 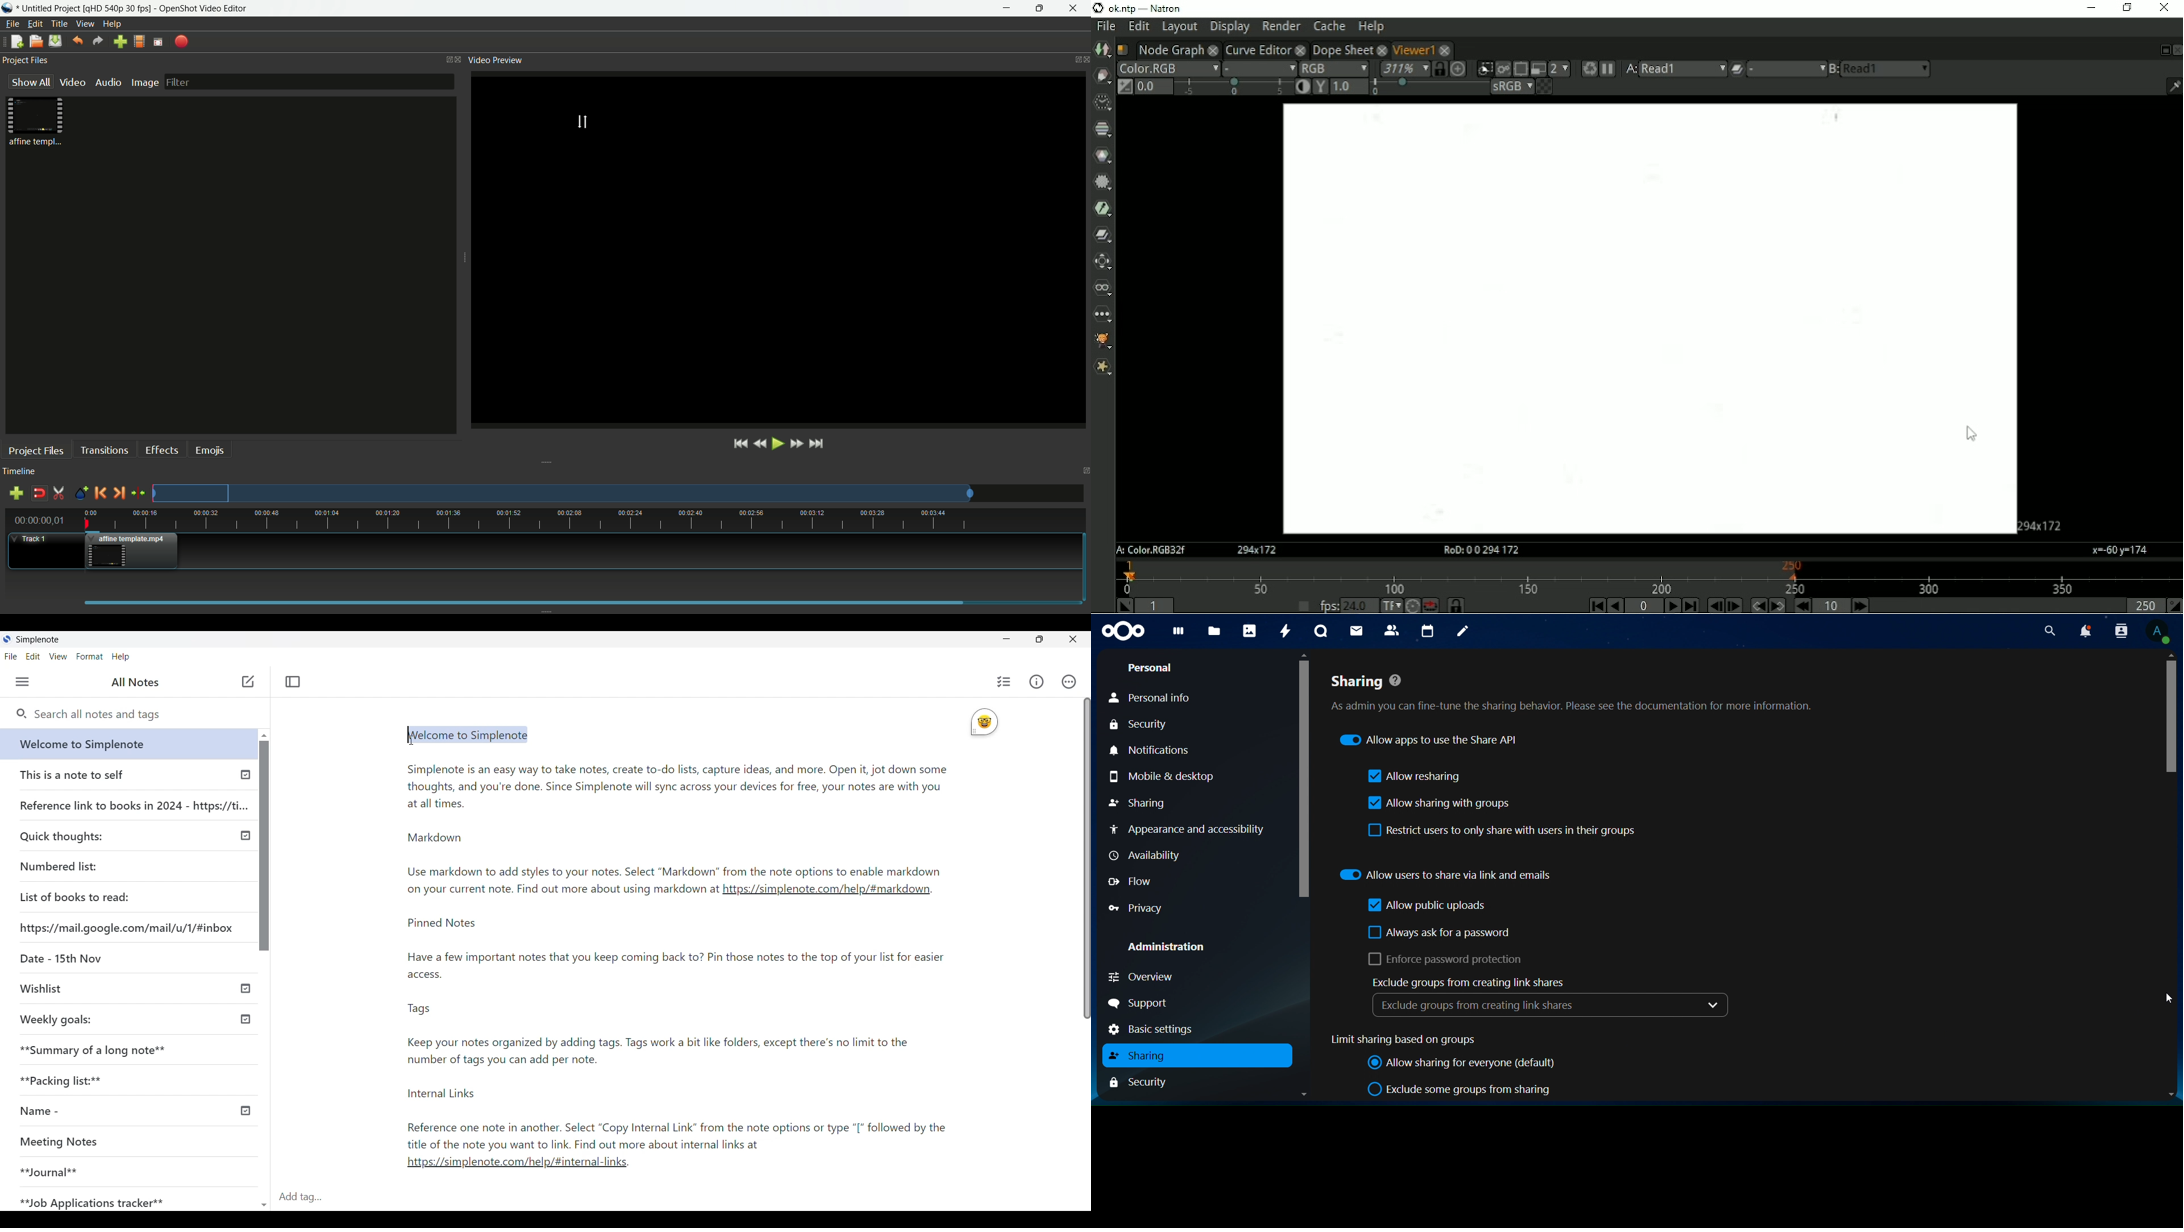 I want to click on search contacts, so click(x=2120, y=632).